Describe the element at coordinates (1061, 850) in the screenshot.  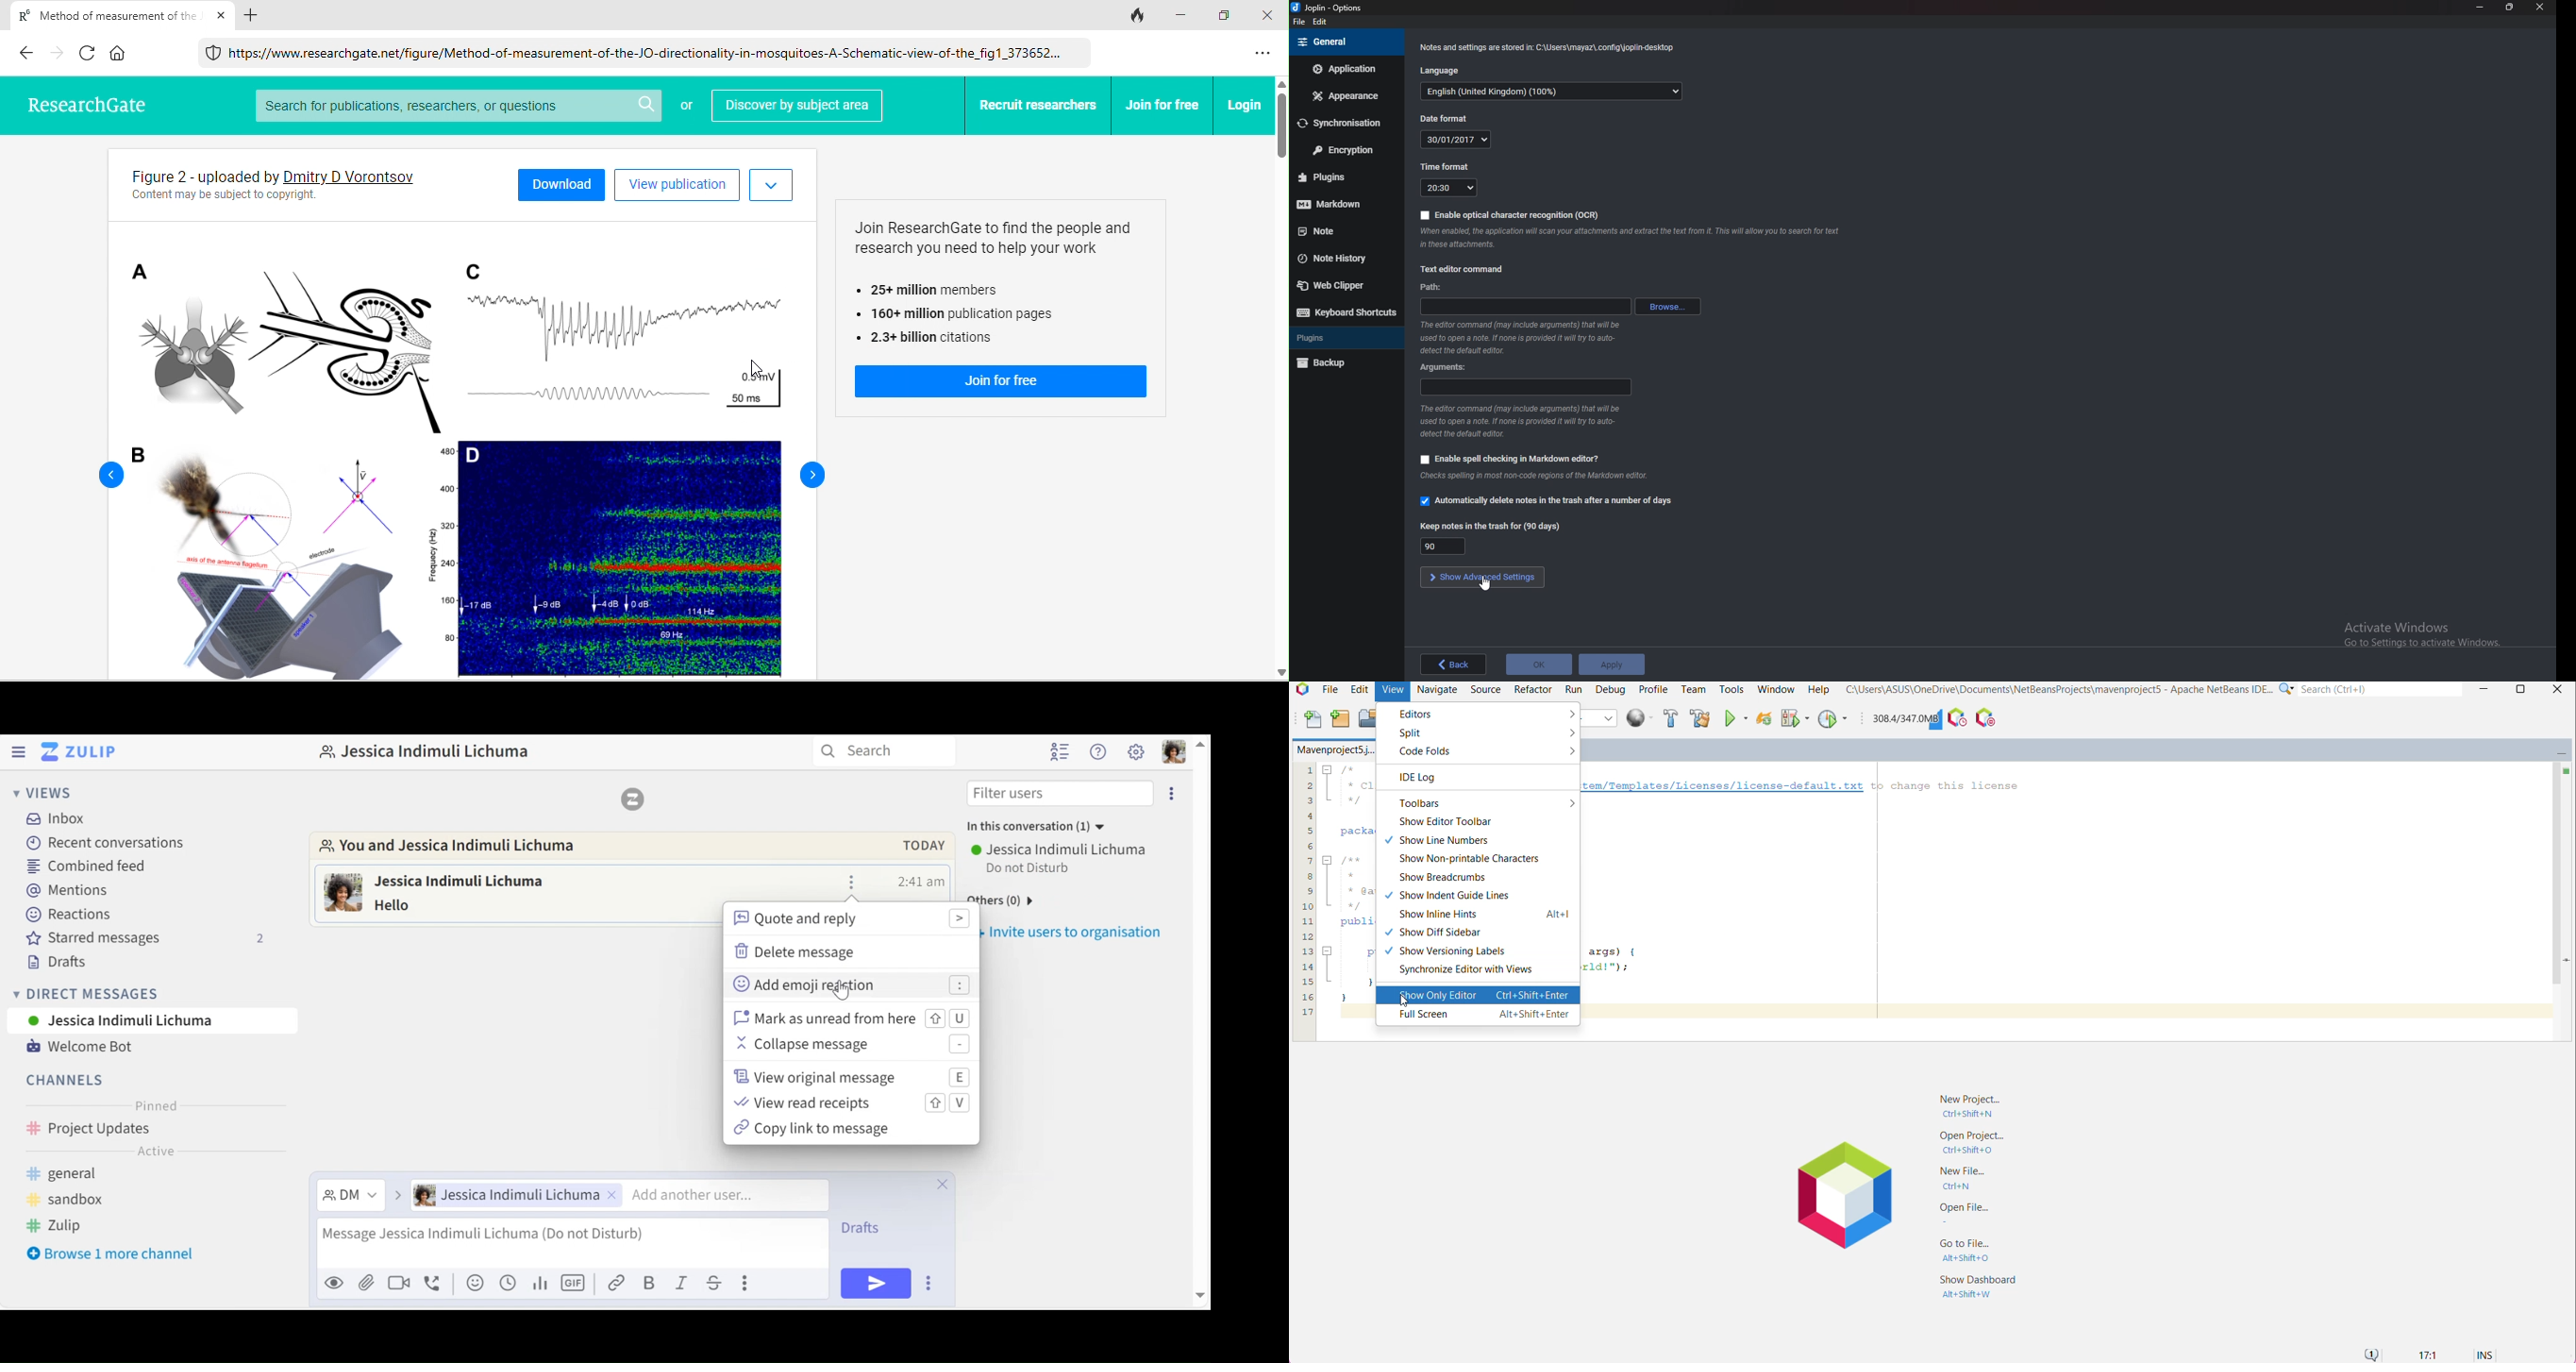
I see `User` at that location.